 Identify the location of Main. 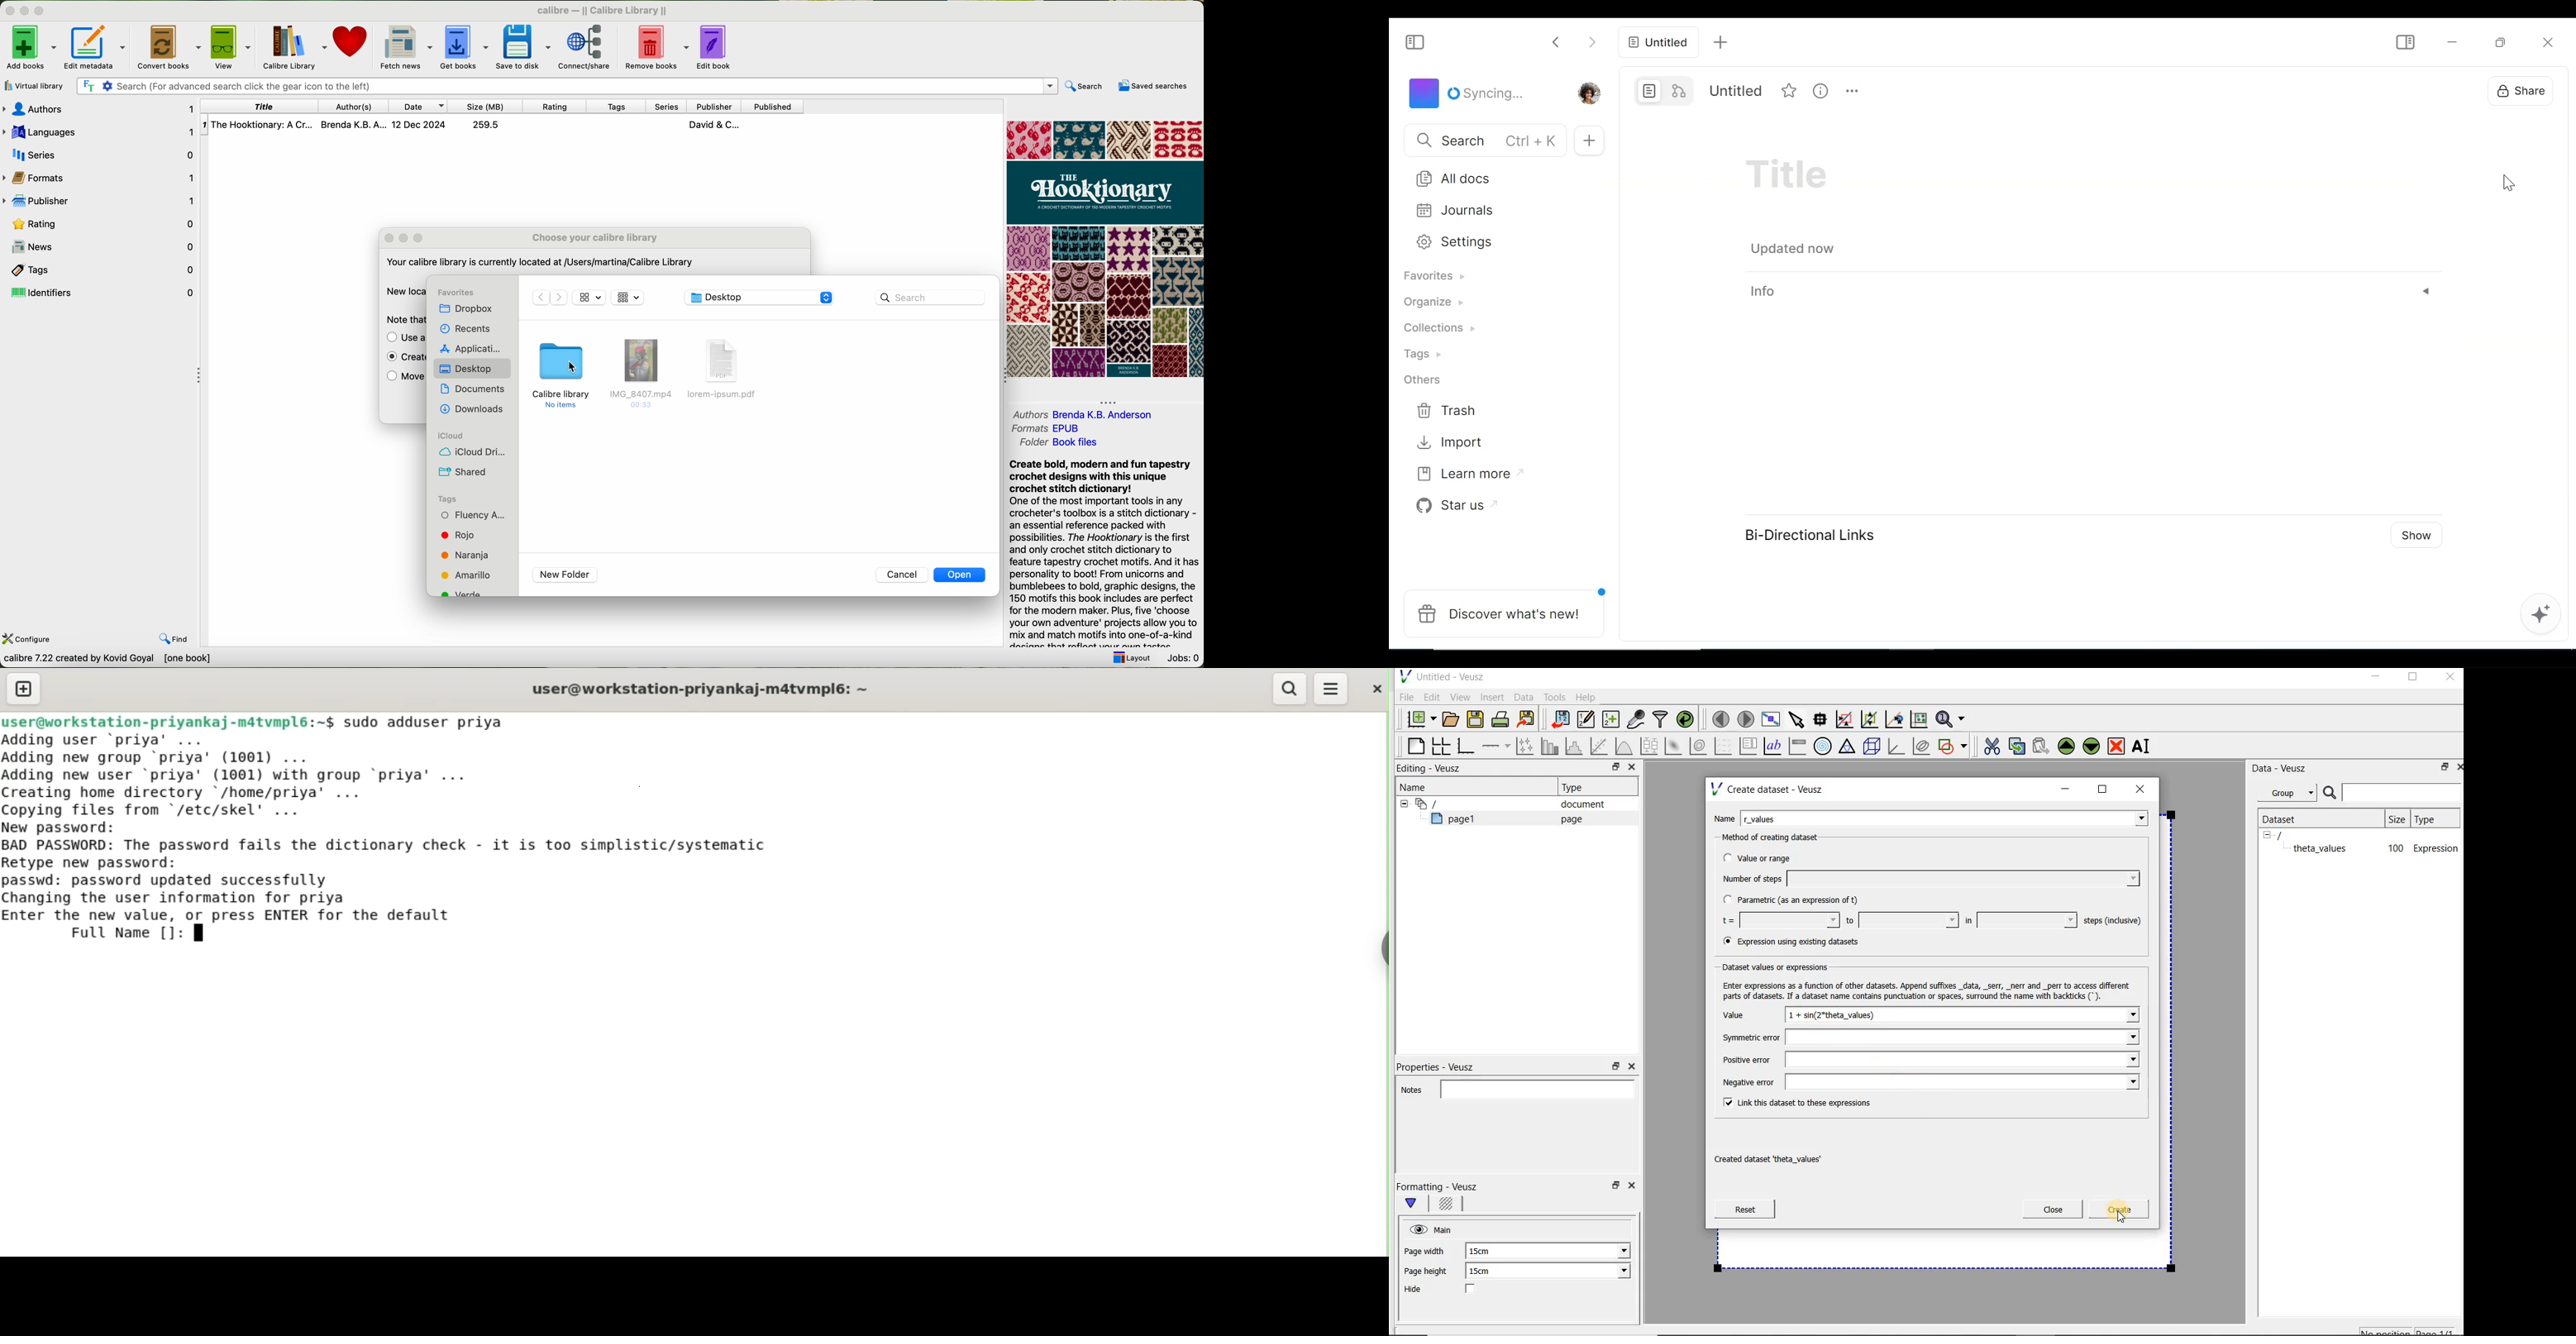
(1445, 1229).